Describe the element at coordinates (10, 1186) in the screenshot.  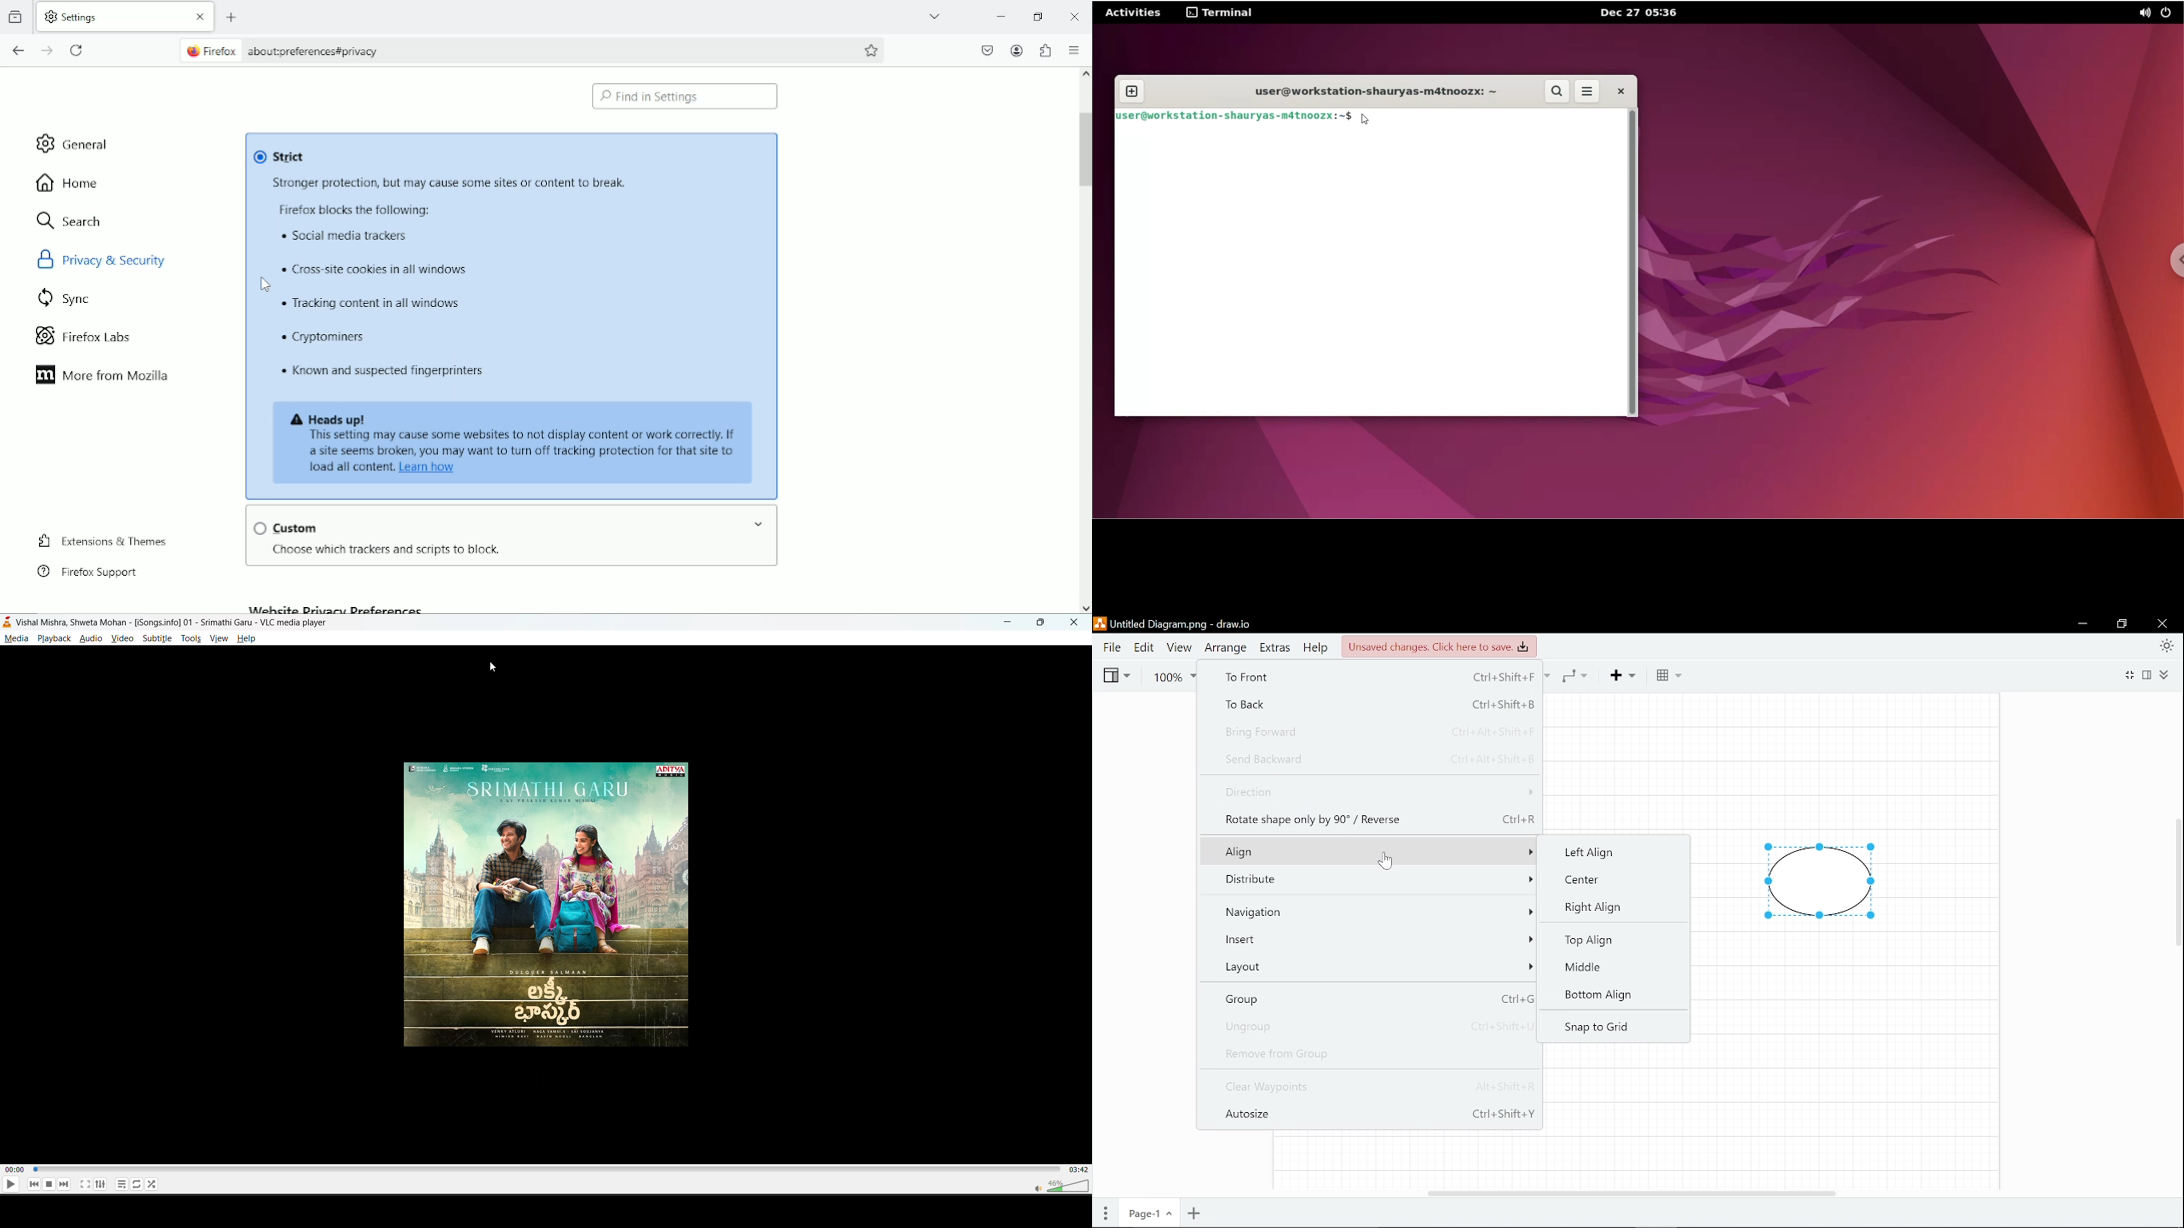
I see `play` at that location.